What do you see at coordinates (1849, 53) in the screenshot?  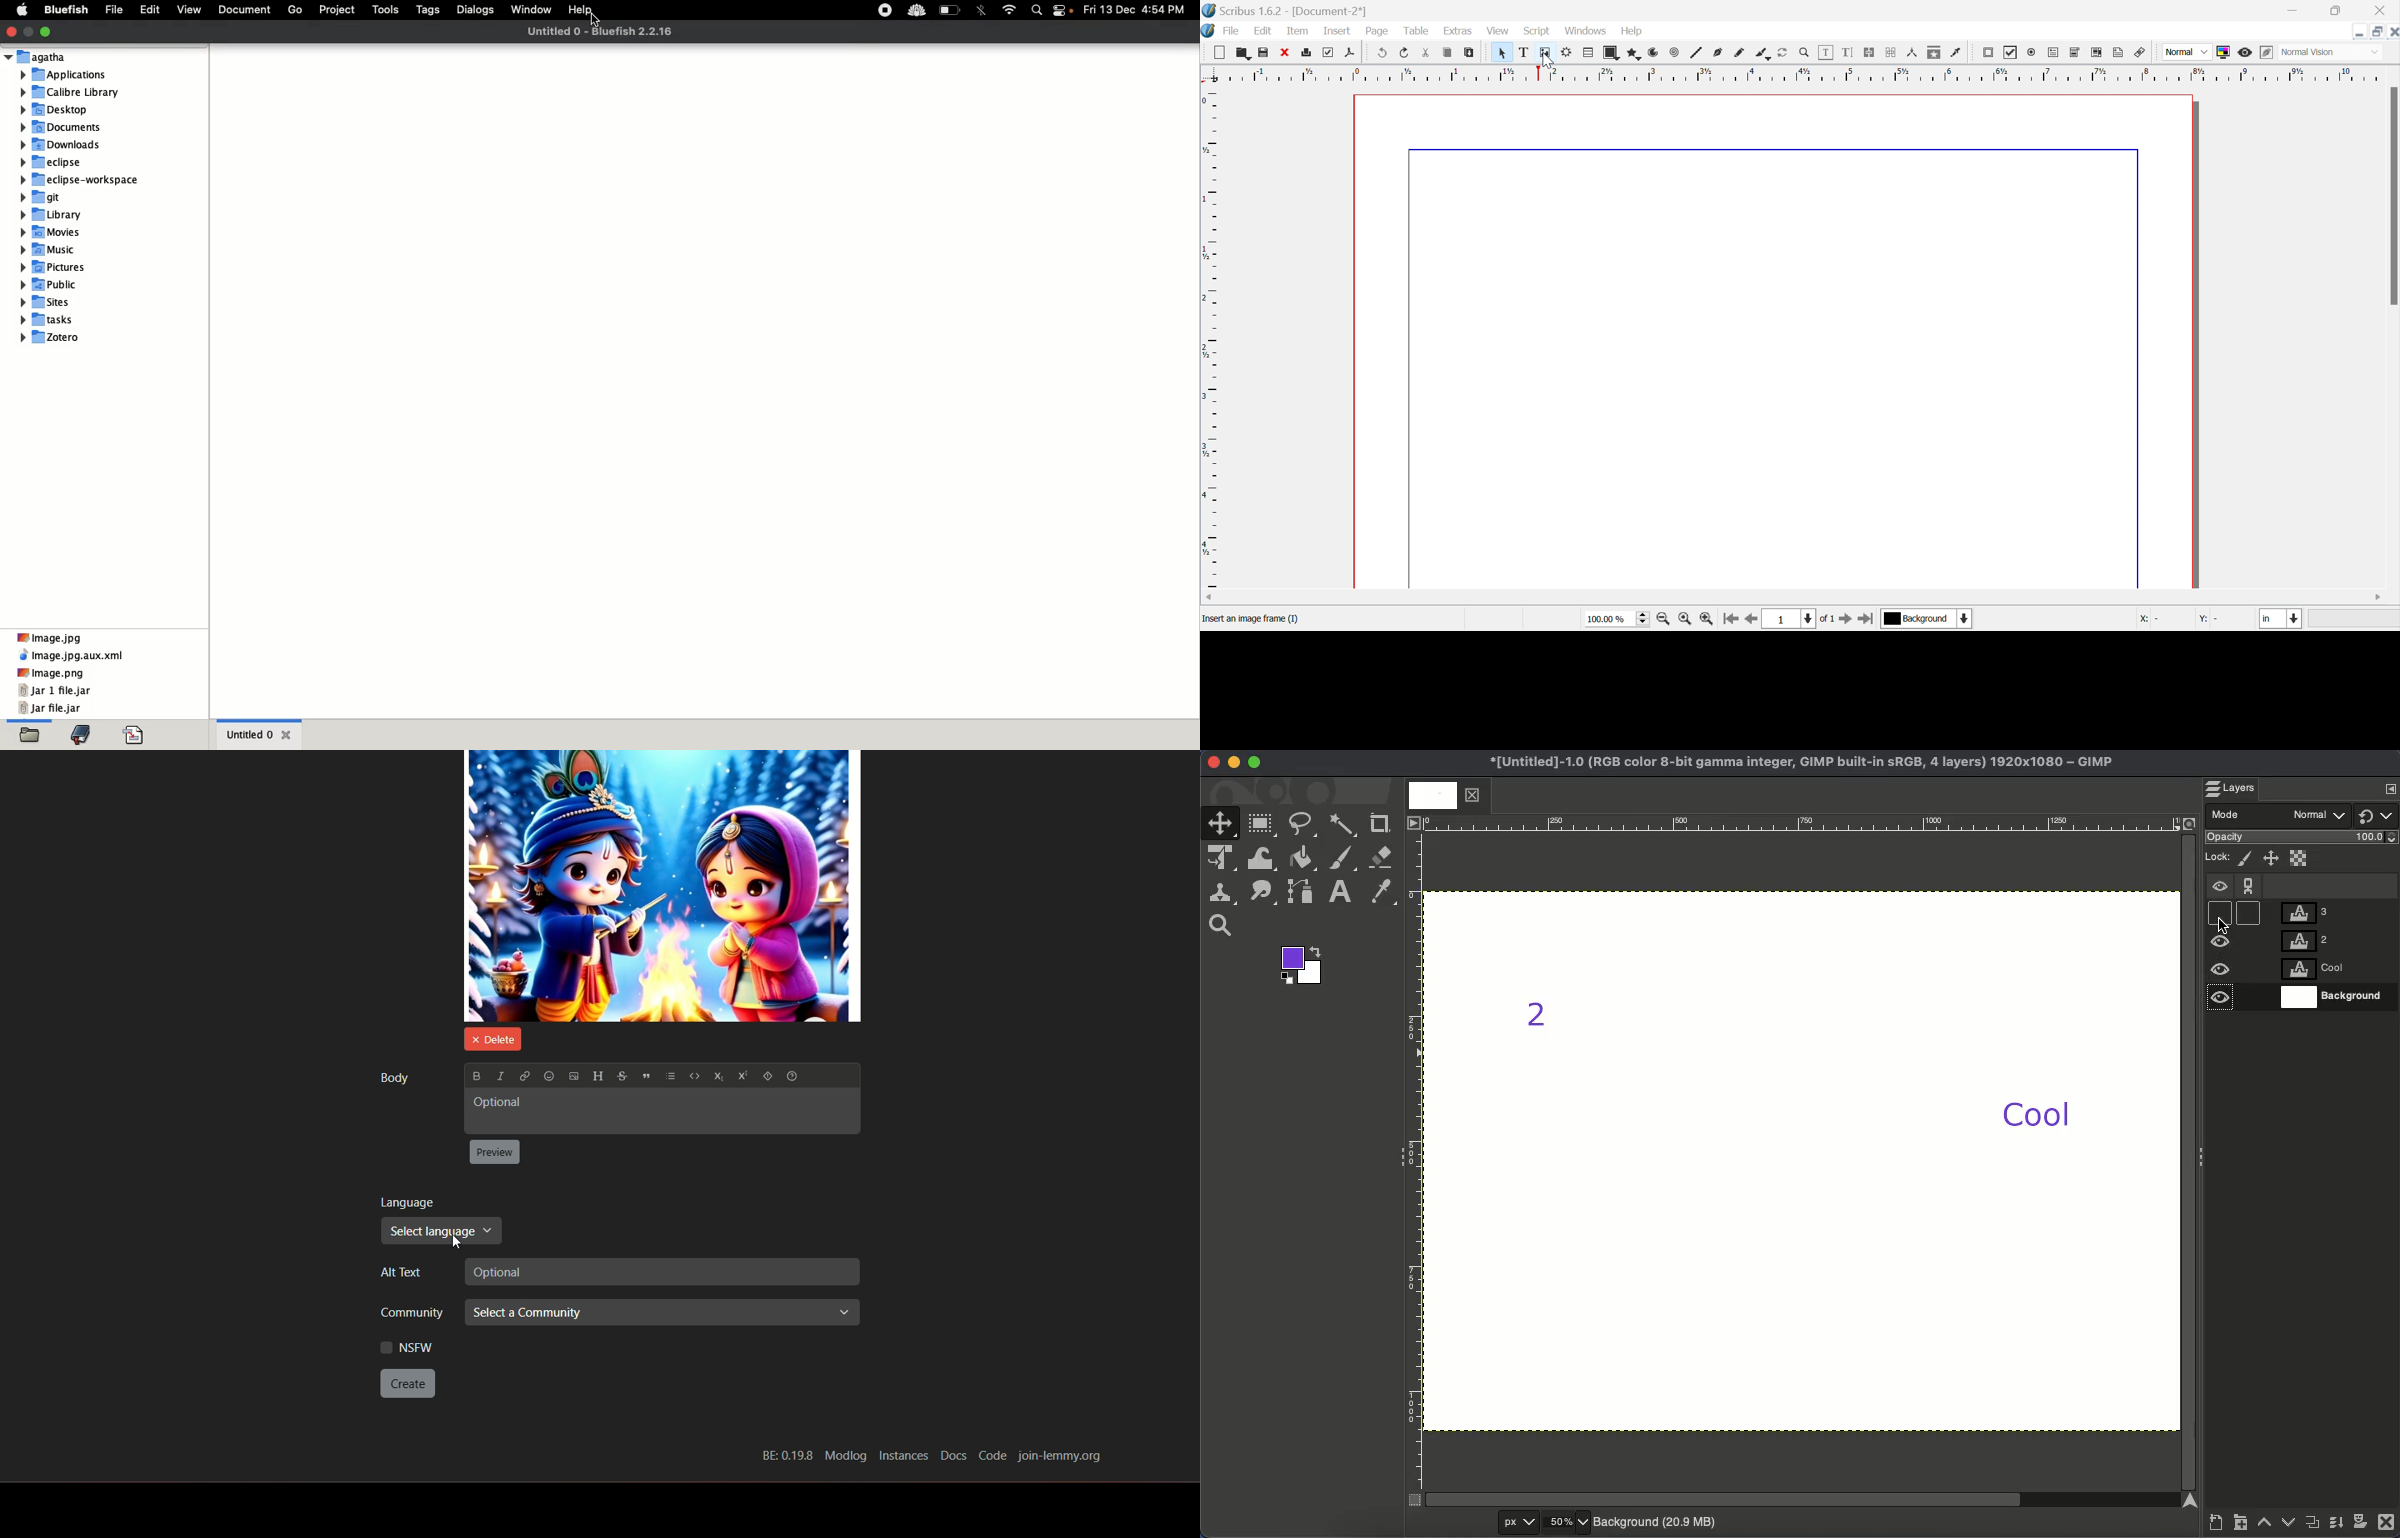 I see `edit text with story editor` at bounding box center [1849, 53].